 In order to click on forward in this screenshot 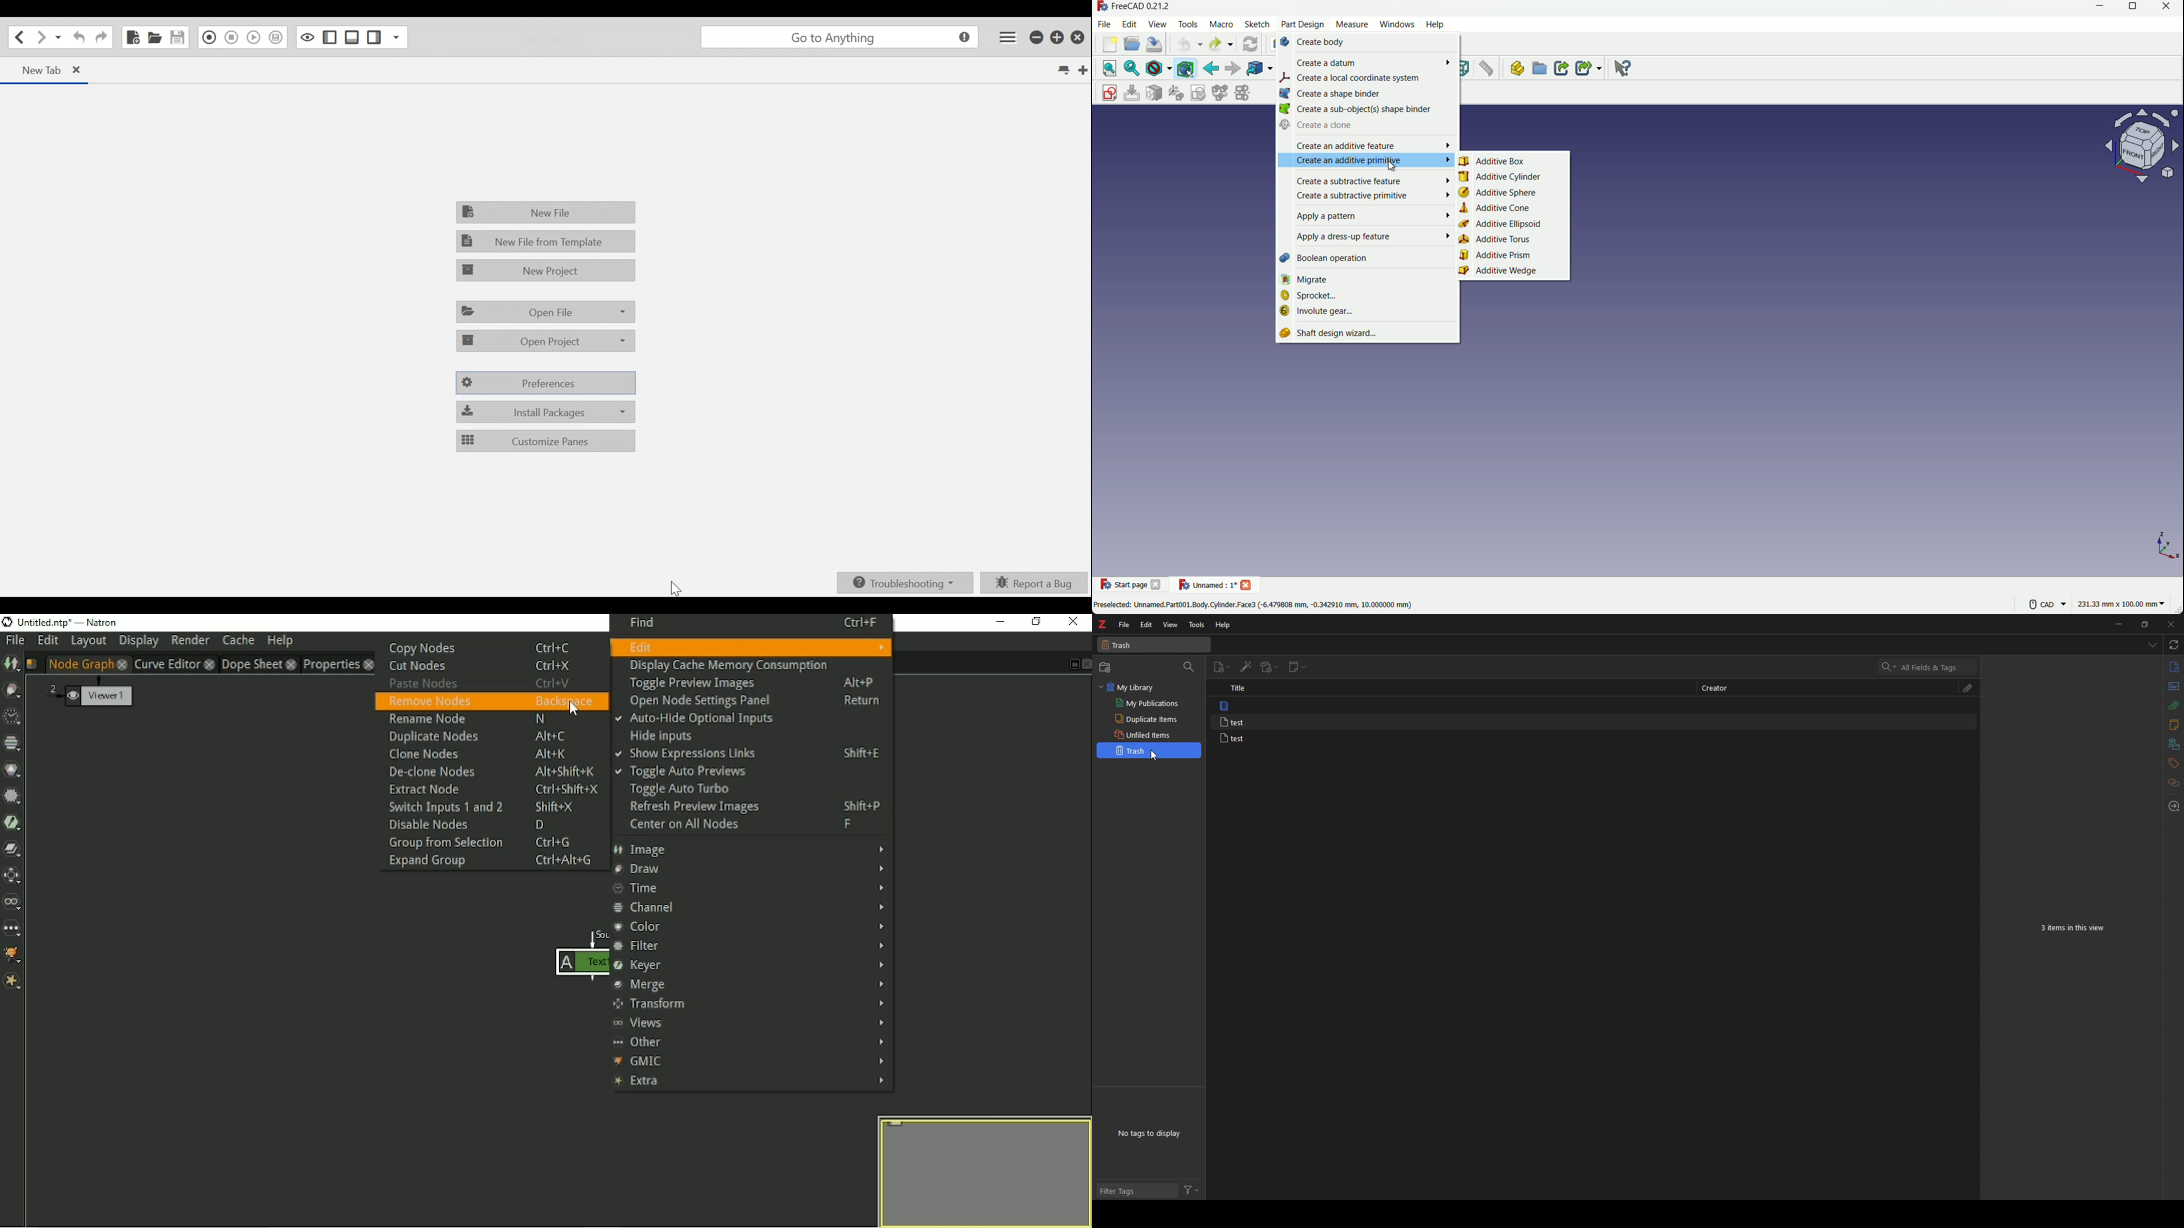, I will do `click(1234, 68)`.